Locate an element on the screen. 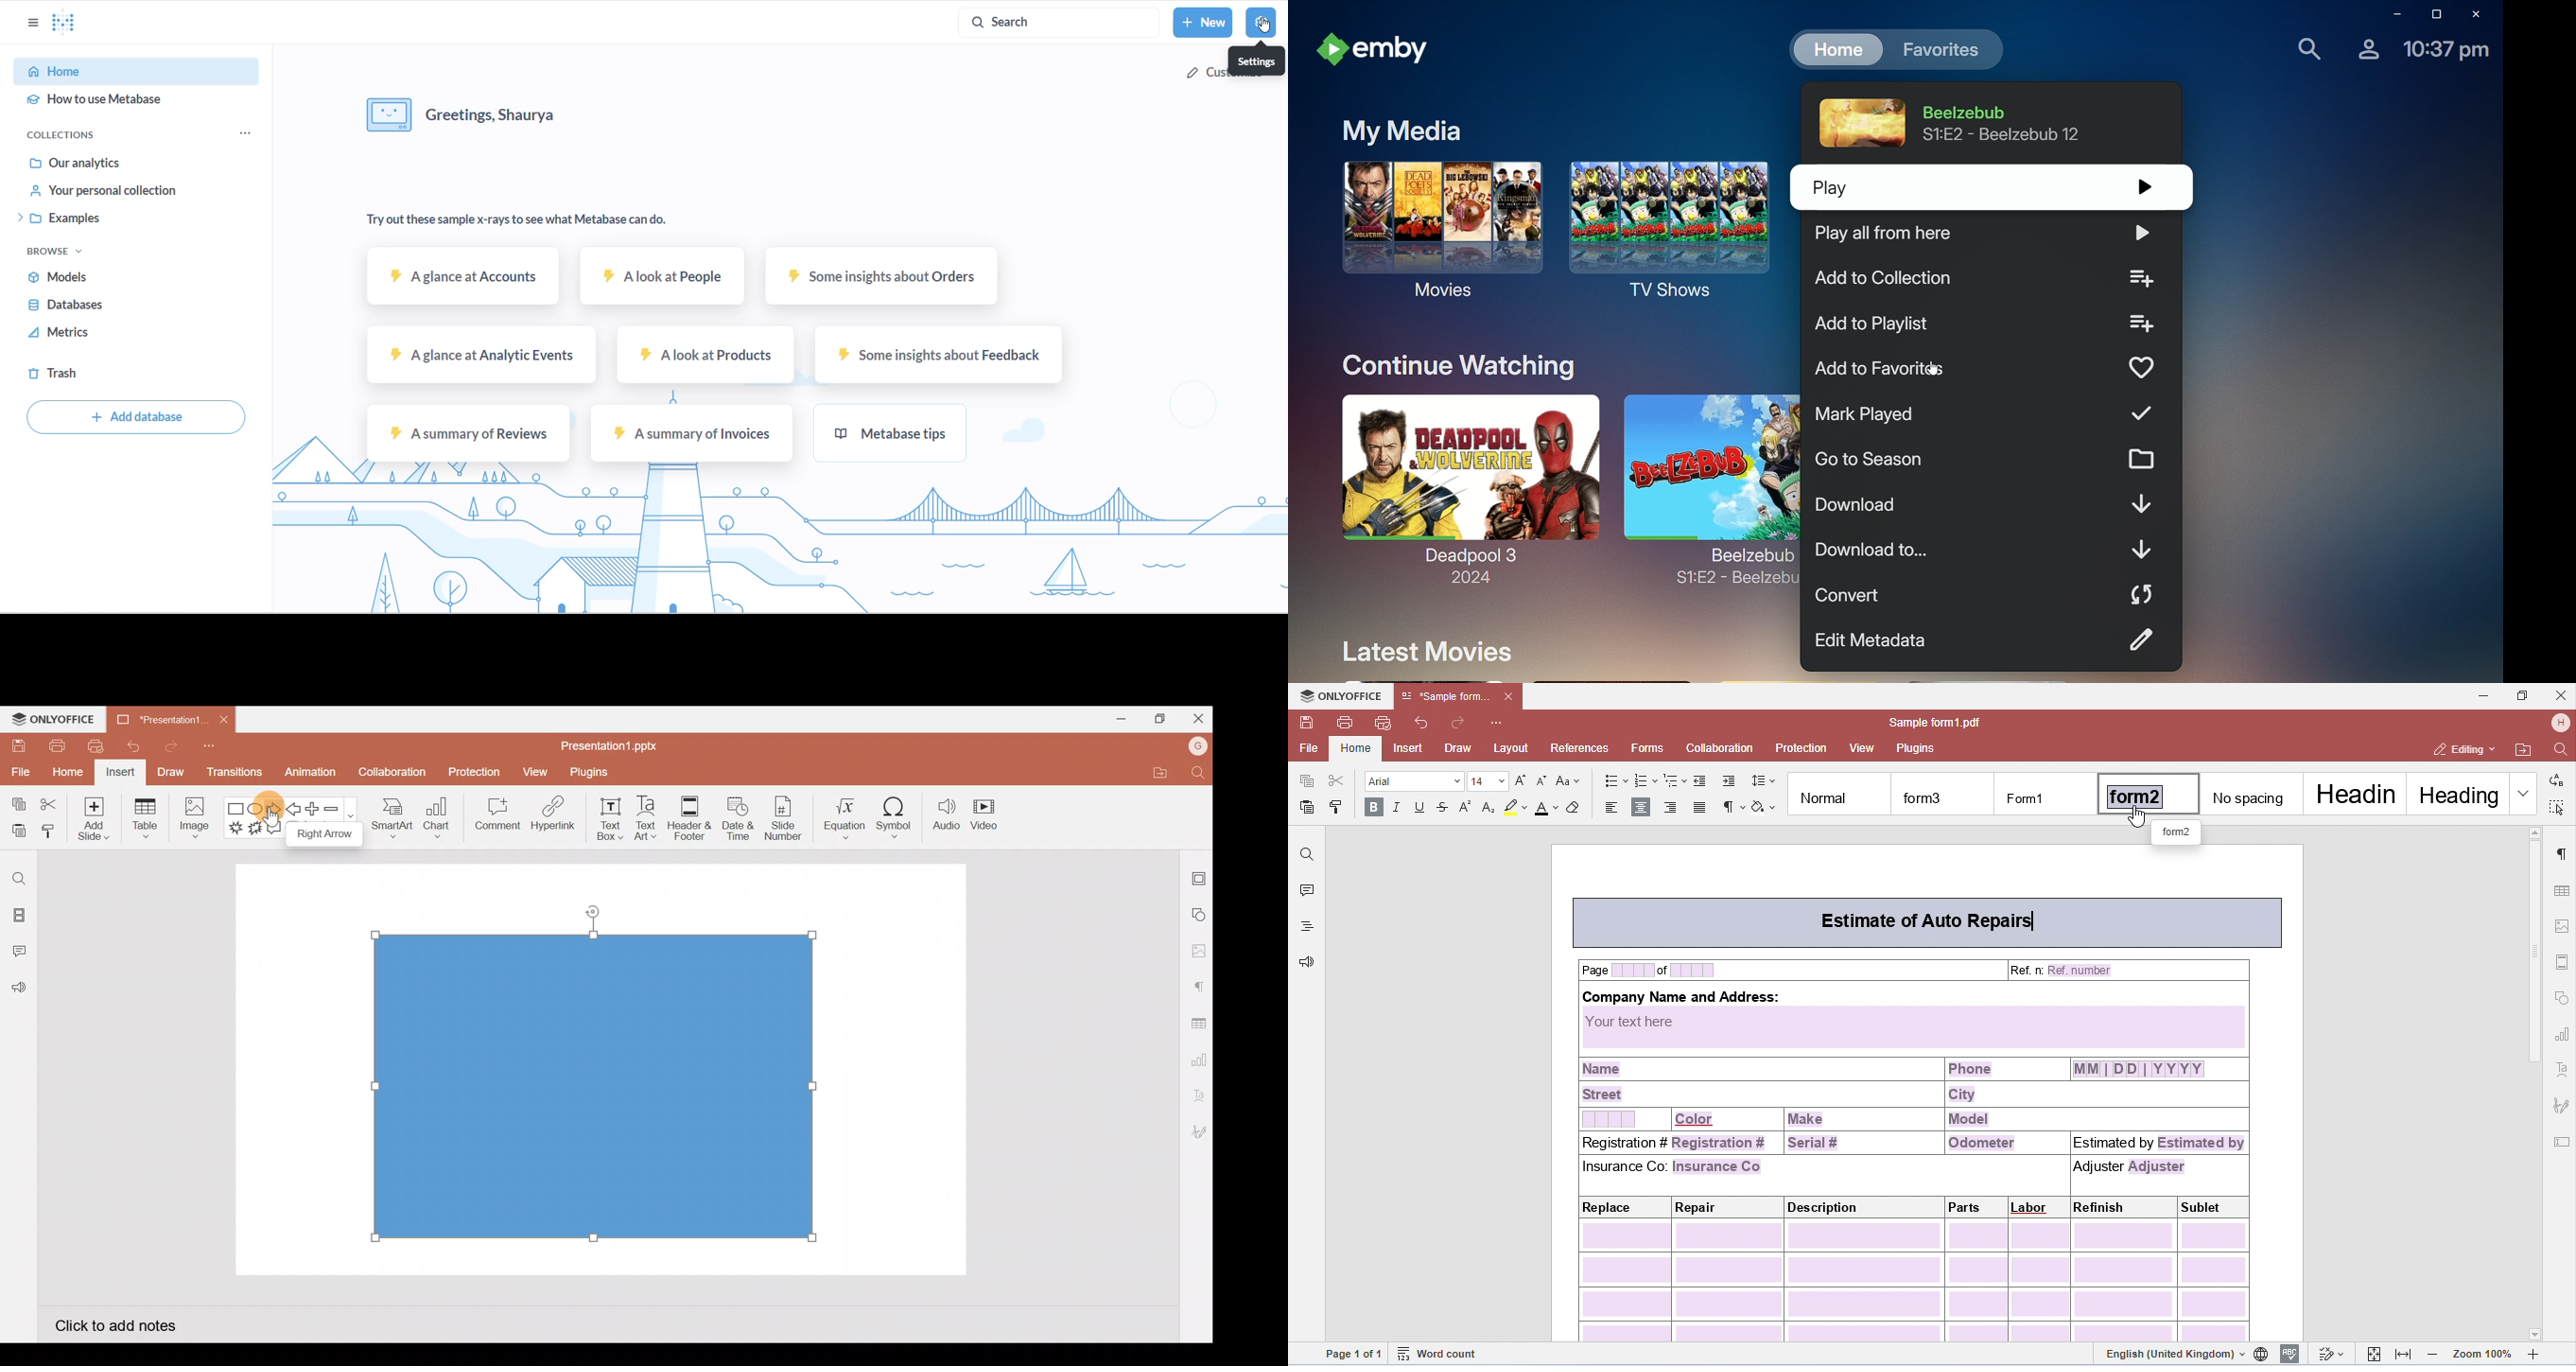 This screenshot has height=1372, width=2576. Text Art settings is located at coordinates (1198, 1096).